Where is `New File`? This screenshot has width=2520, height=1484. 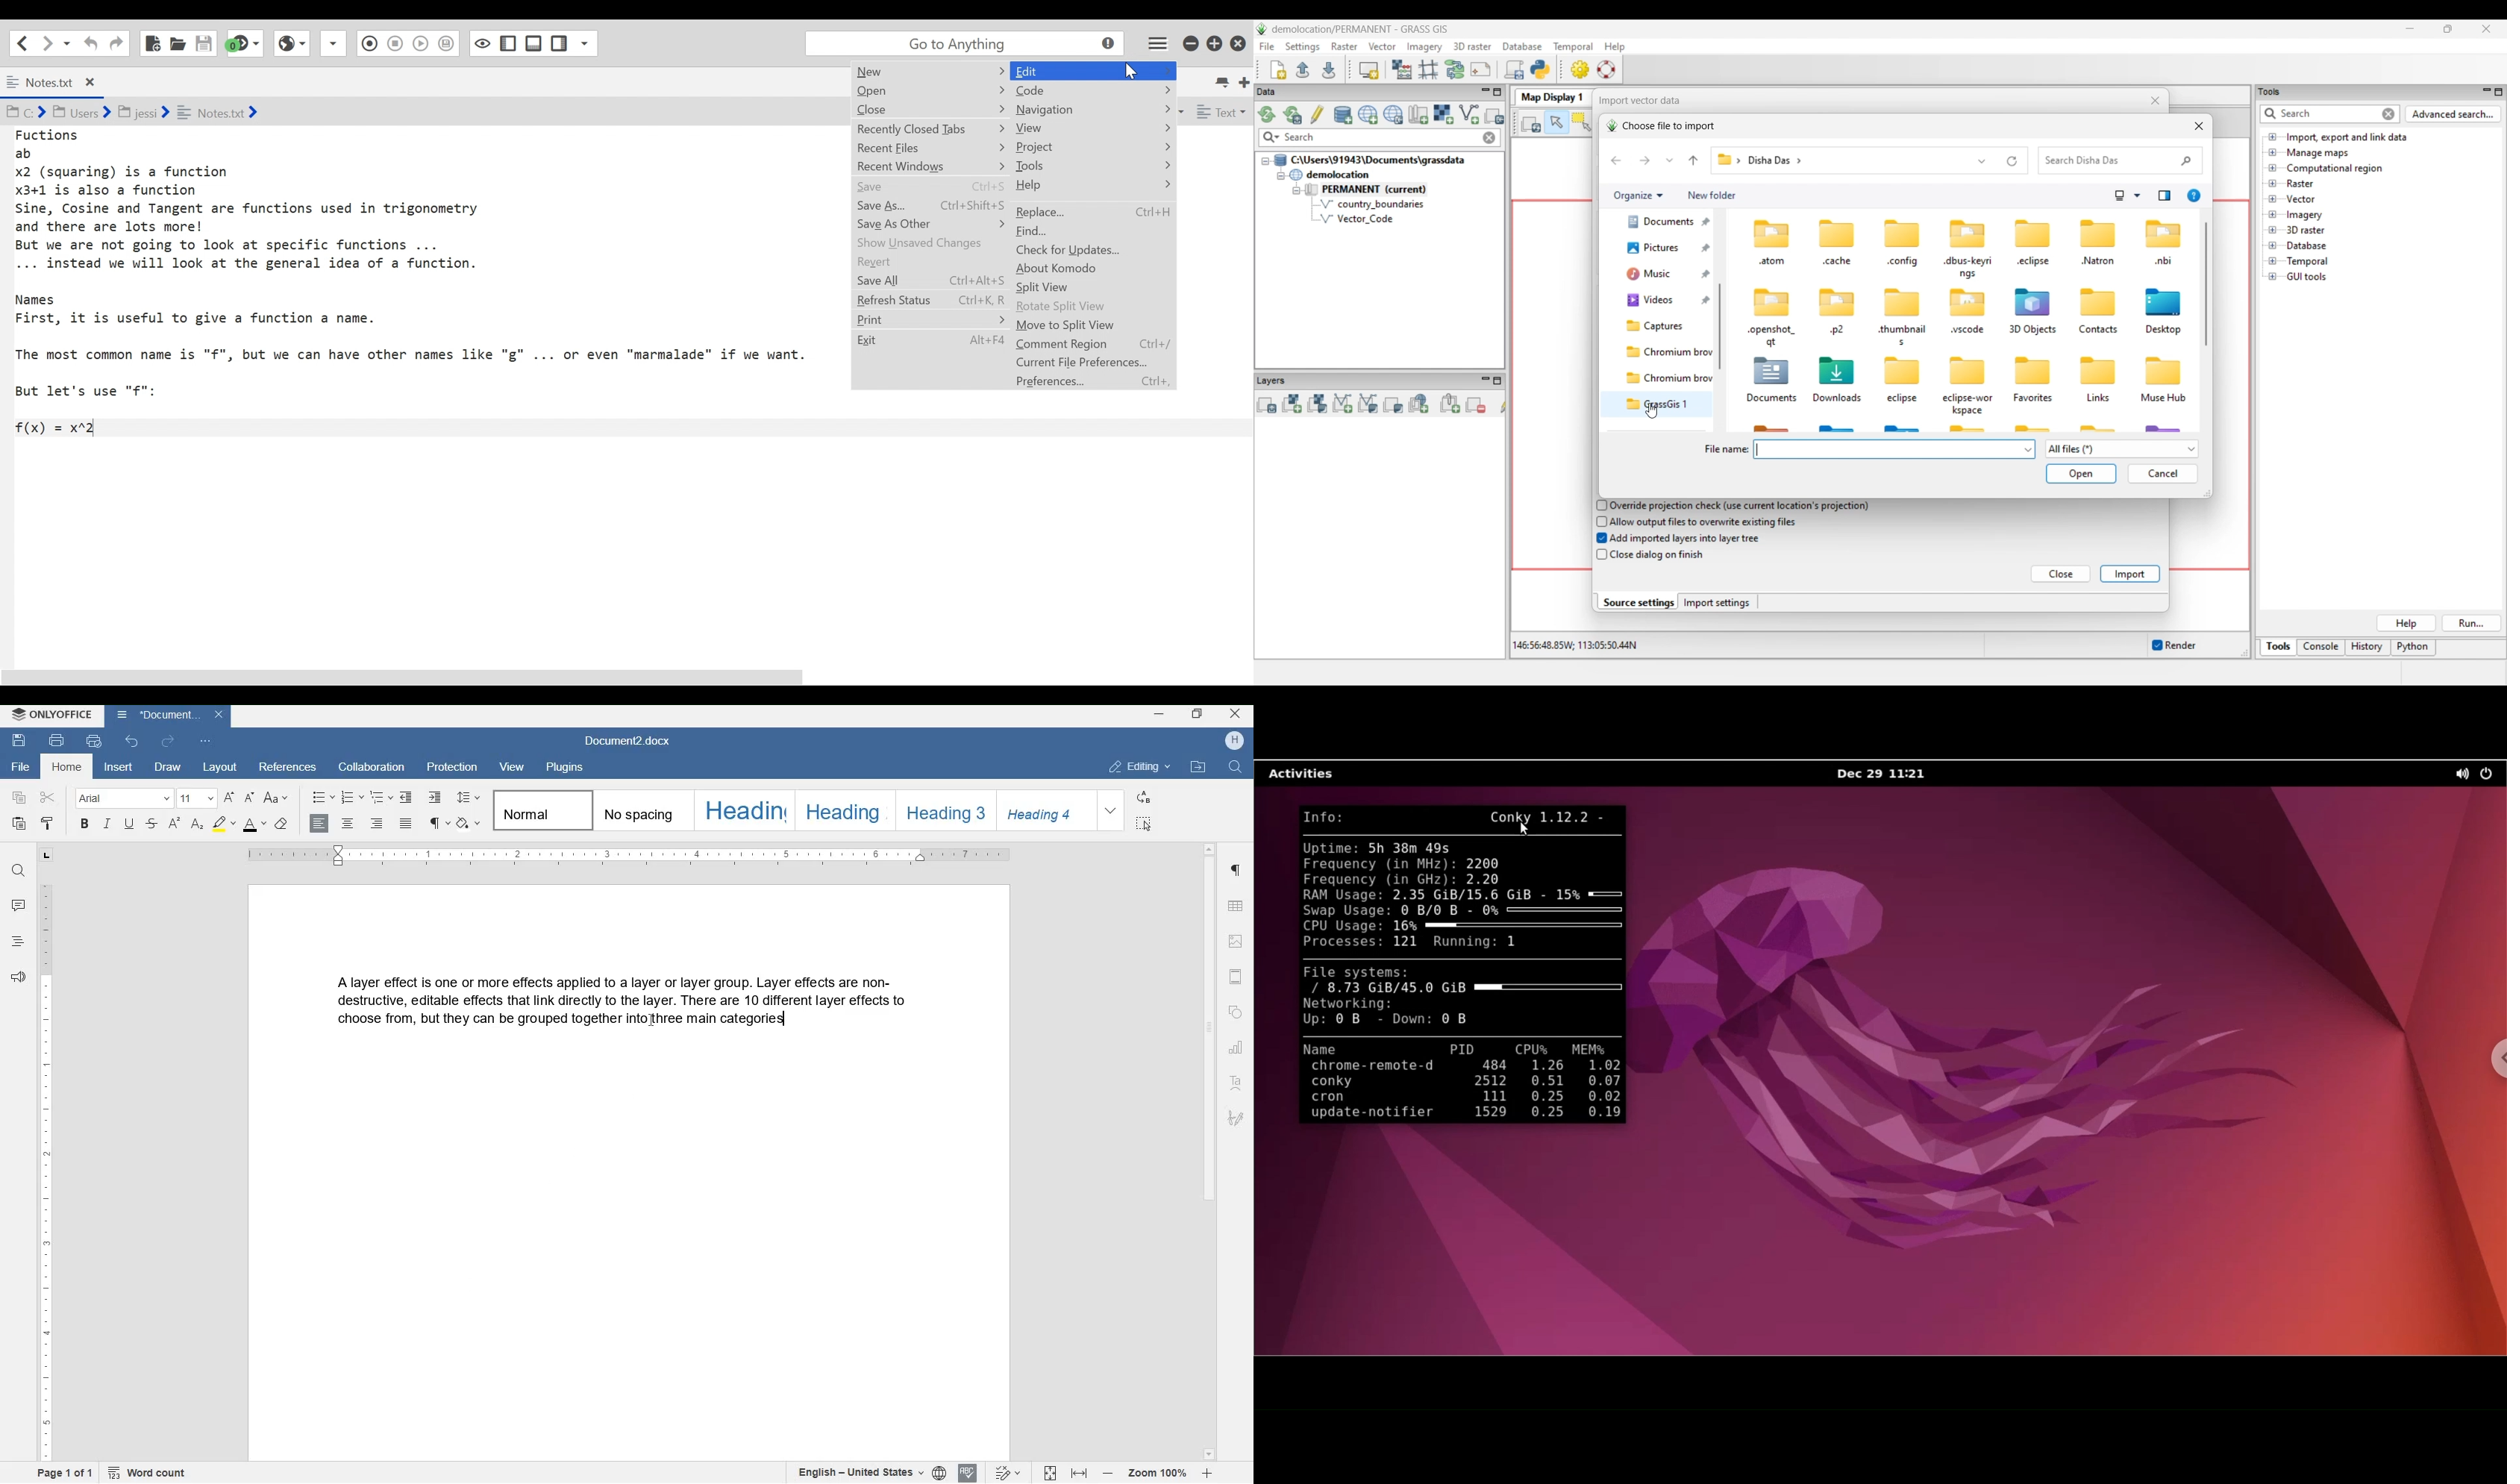
New File is located at coordinates (151, 43).